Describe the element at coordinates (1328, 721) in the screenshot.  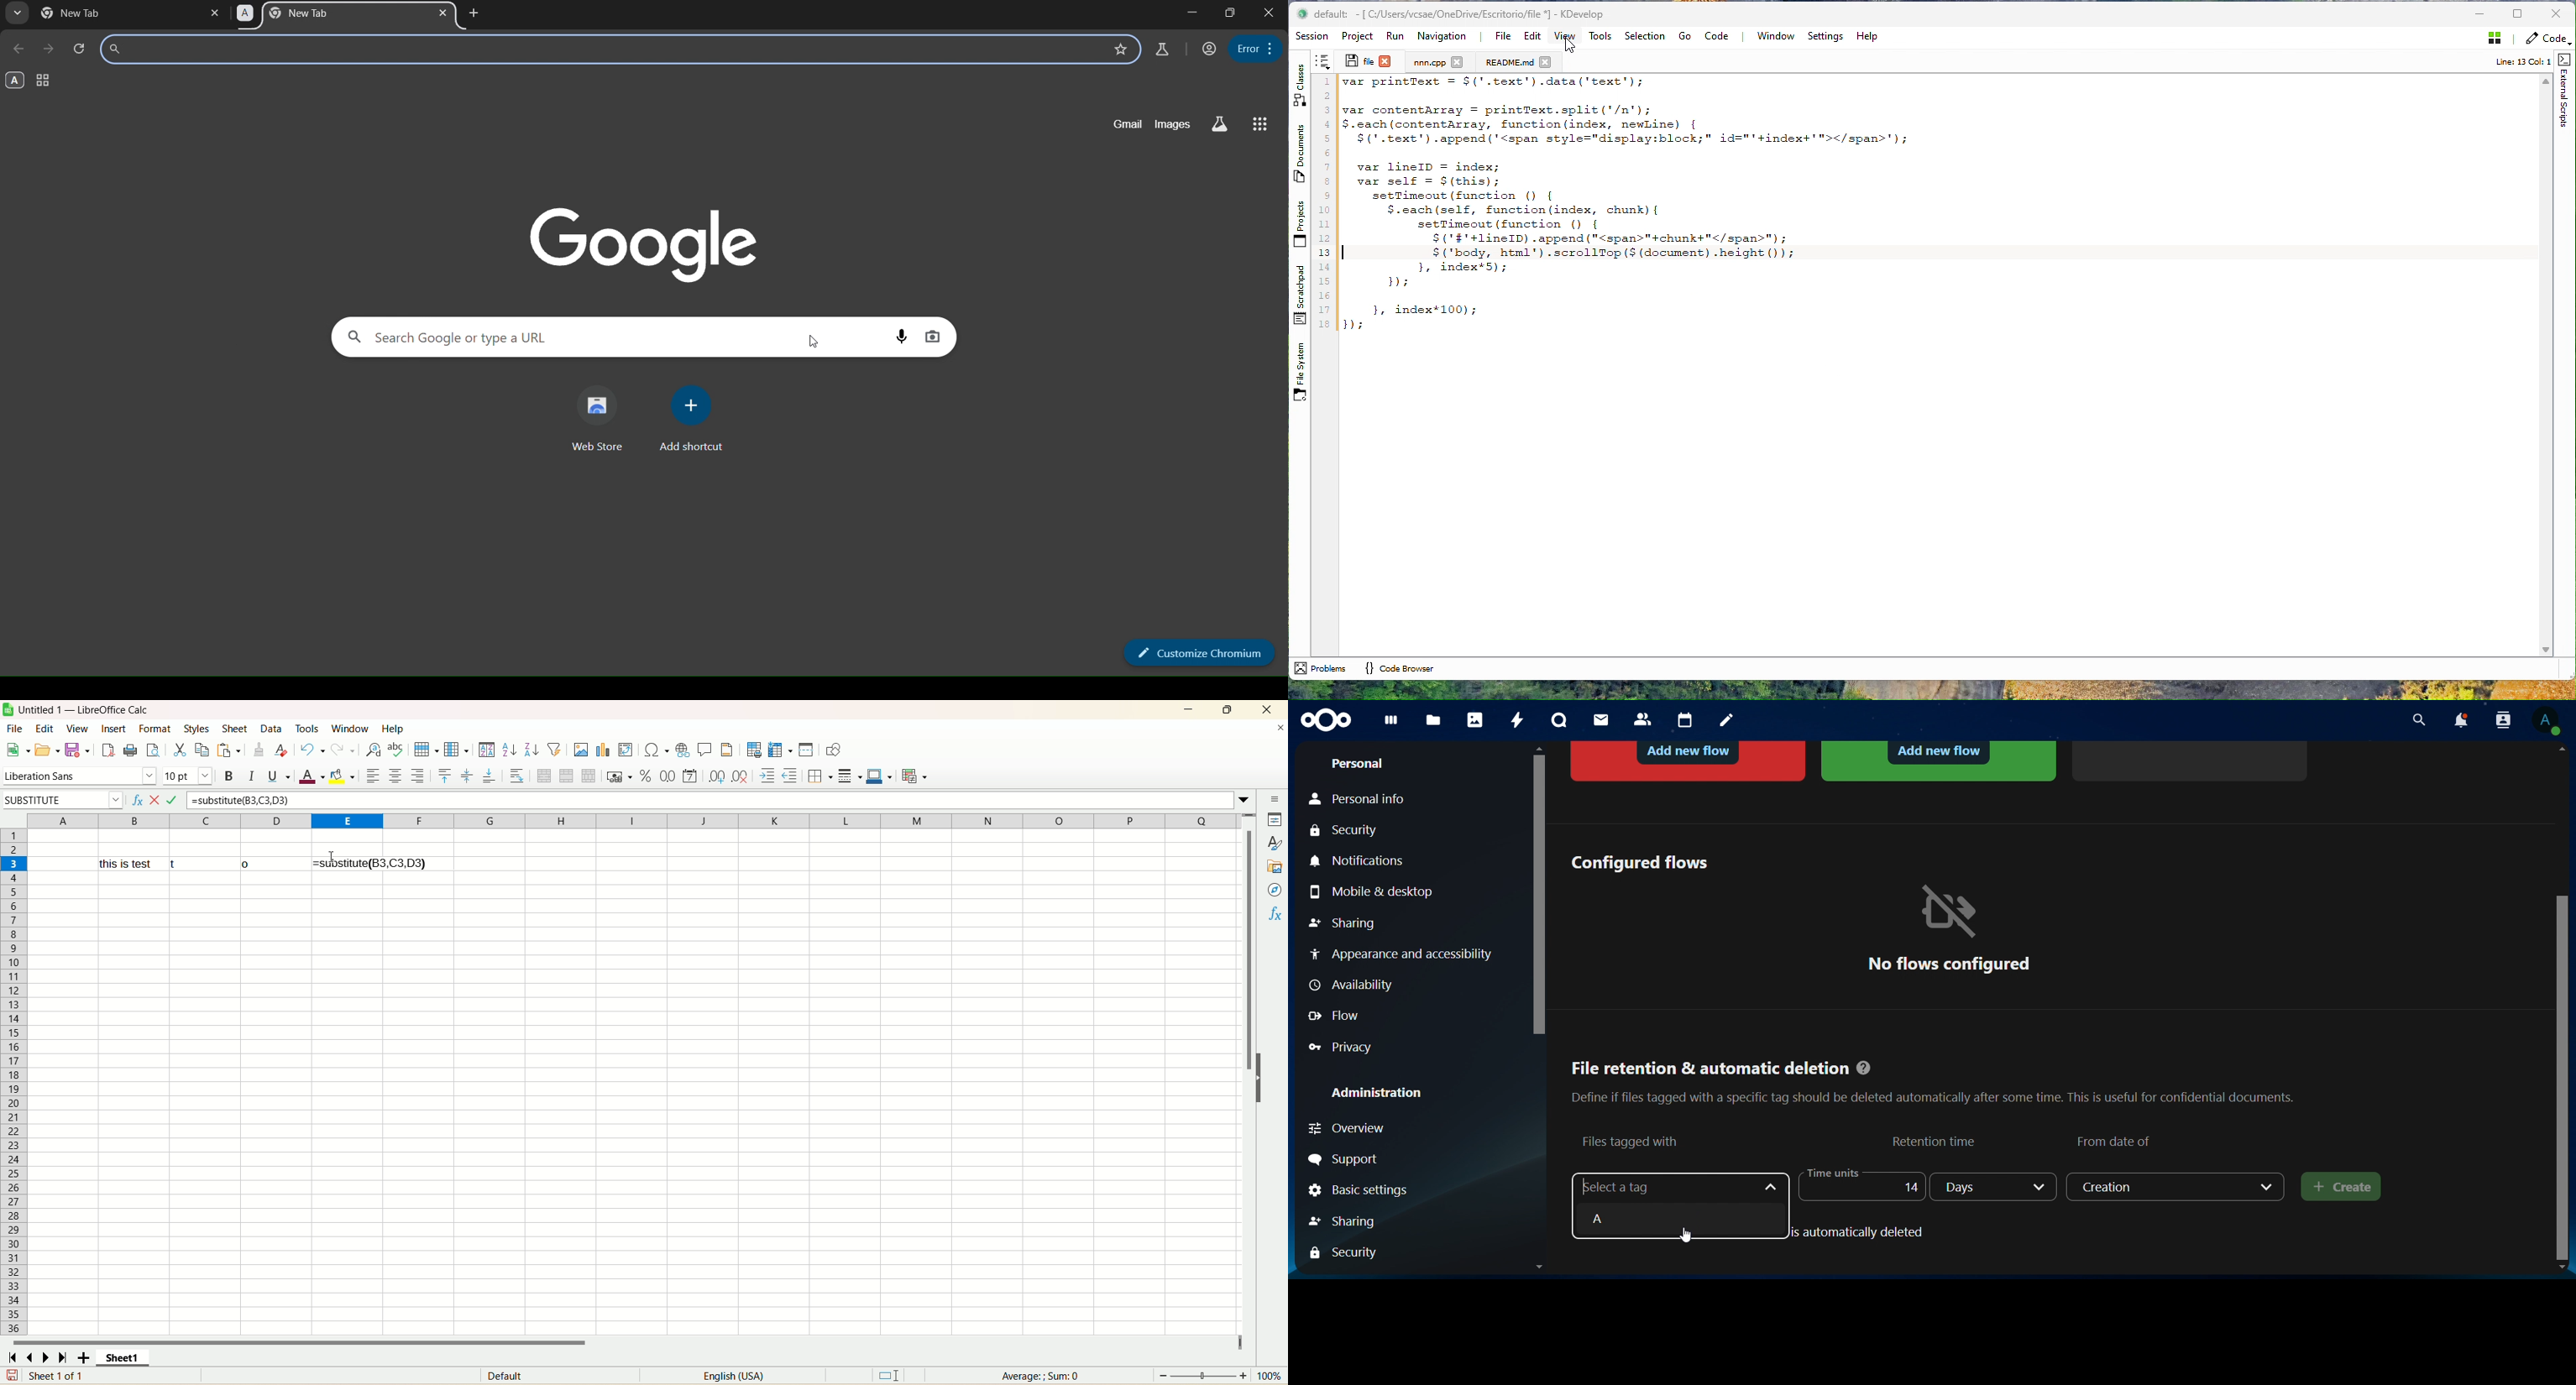
I see `icon` at that location.